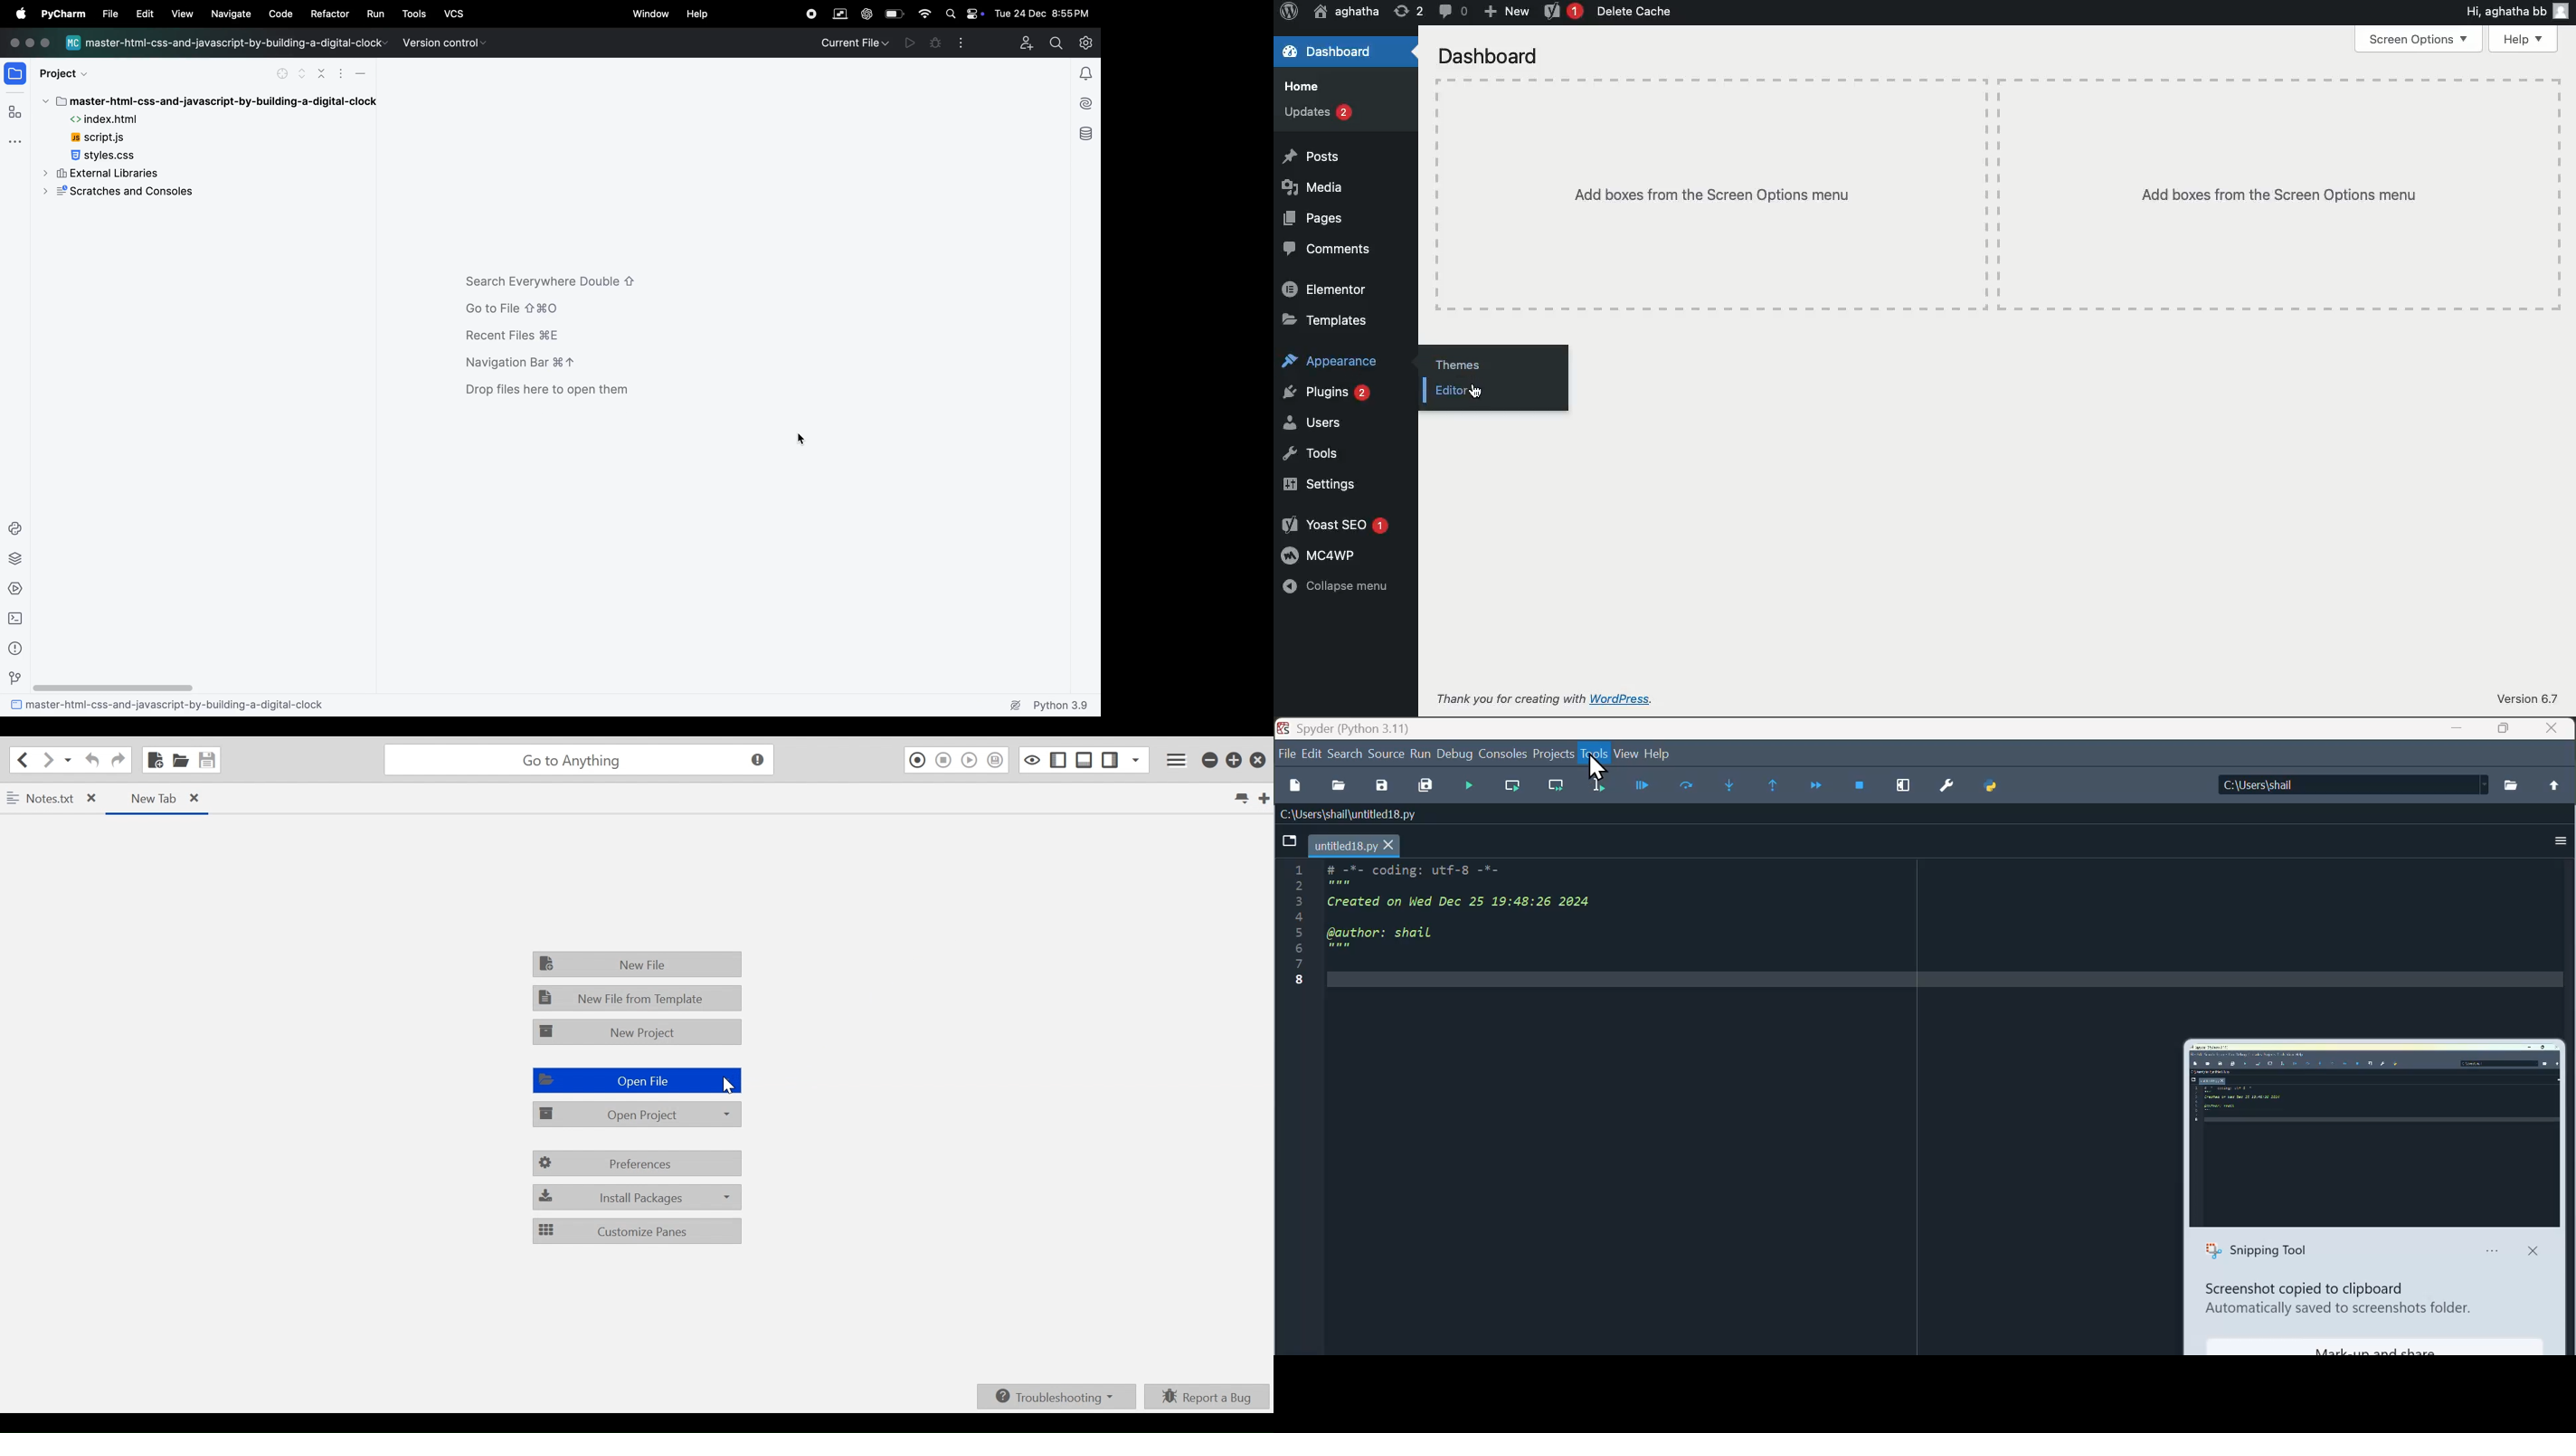 Image resolution: width=2576 pixels, height=1456 pixels. What do you see at coordinates (1643, 790) in the screenshot?
I see `Debug` at bounding box center [1643, 790].